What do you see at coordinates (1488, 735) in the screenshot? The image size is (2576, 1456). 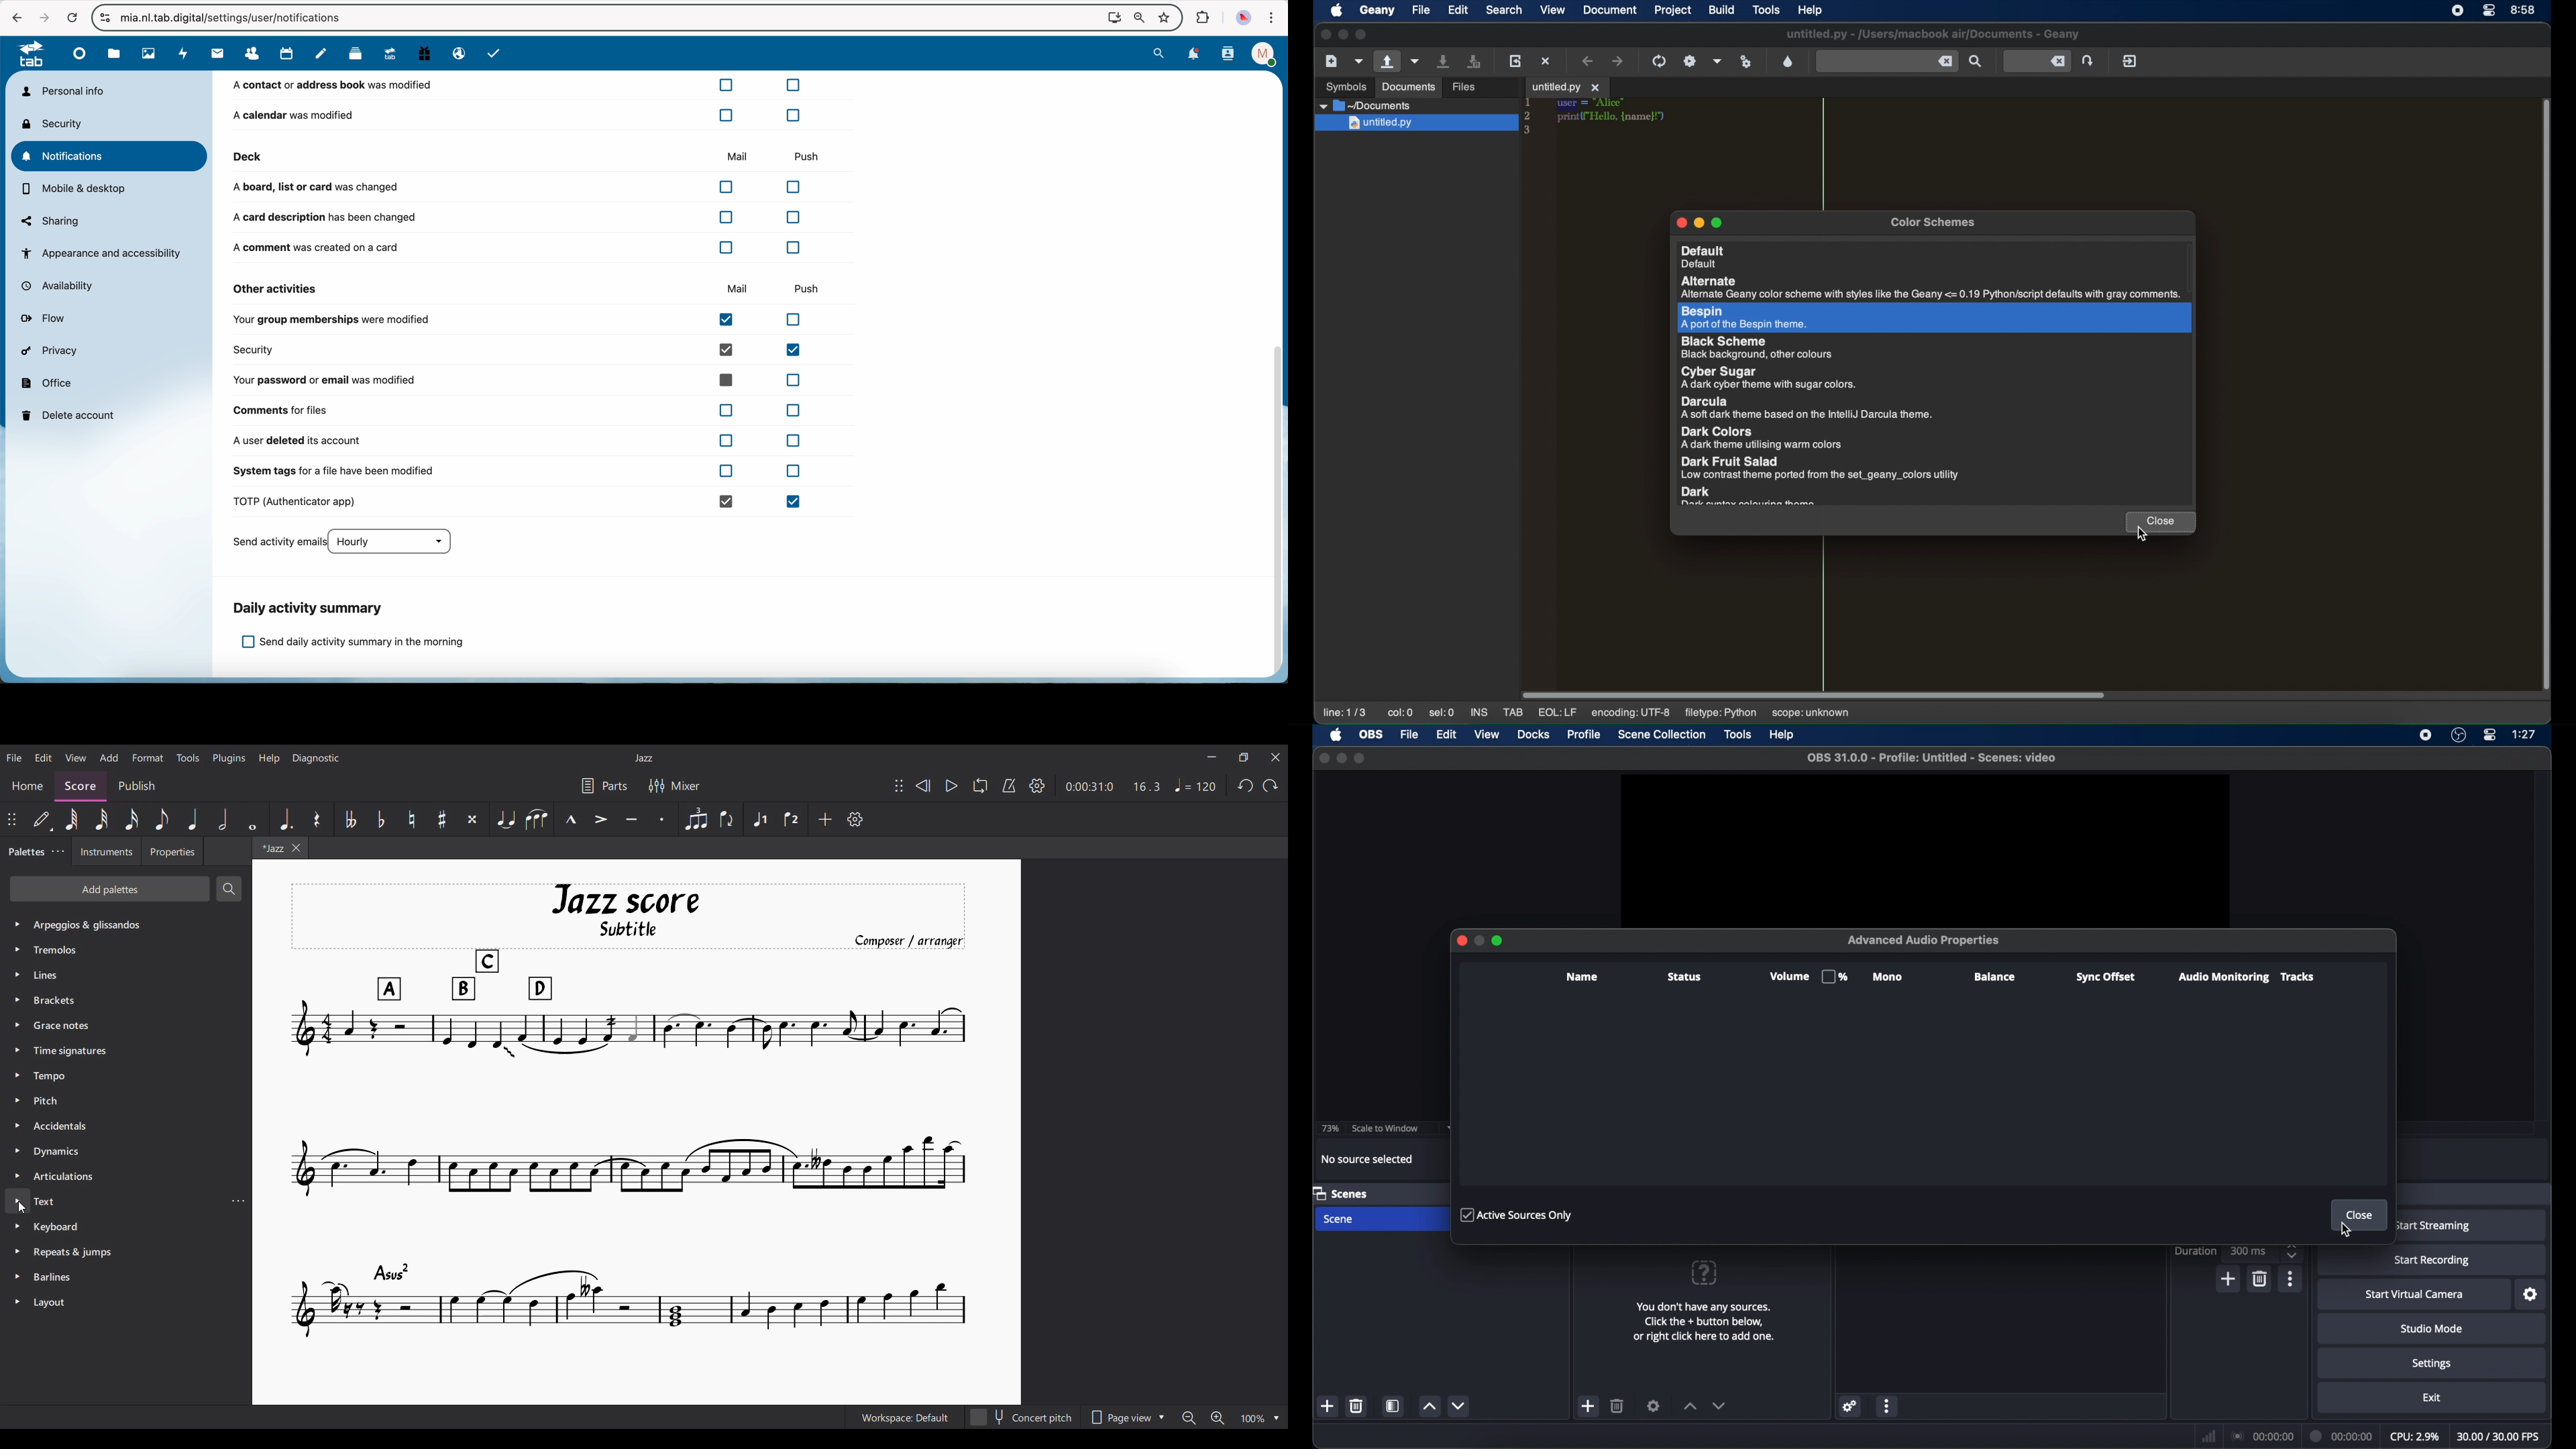 I see `view` at bounding box center [1488, 735].